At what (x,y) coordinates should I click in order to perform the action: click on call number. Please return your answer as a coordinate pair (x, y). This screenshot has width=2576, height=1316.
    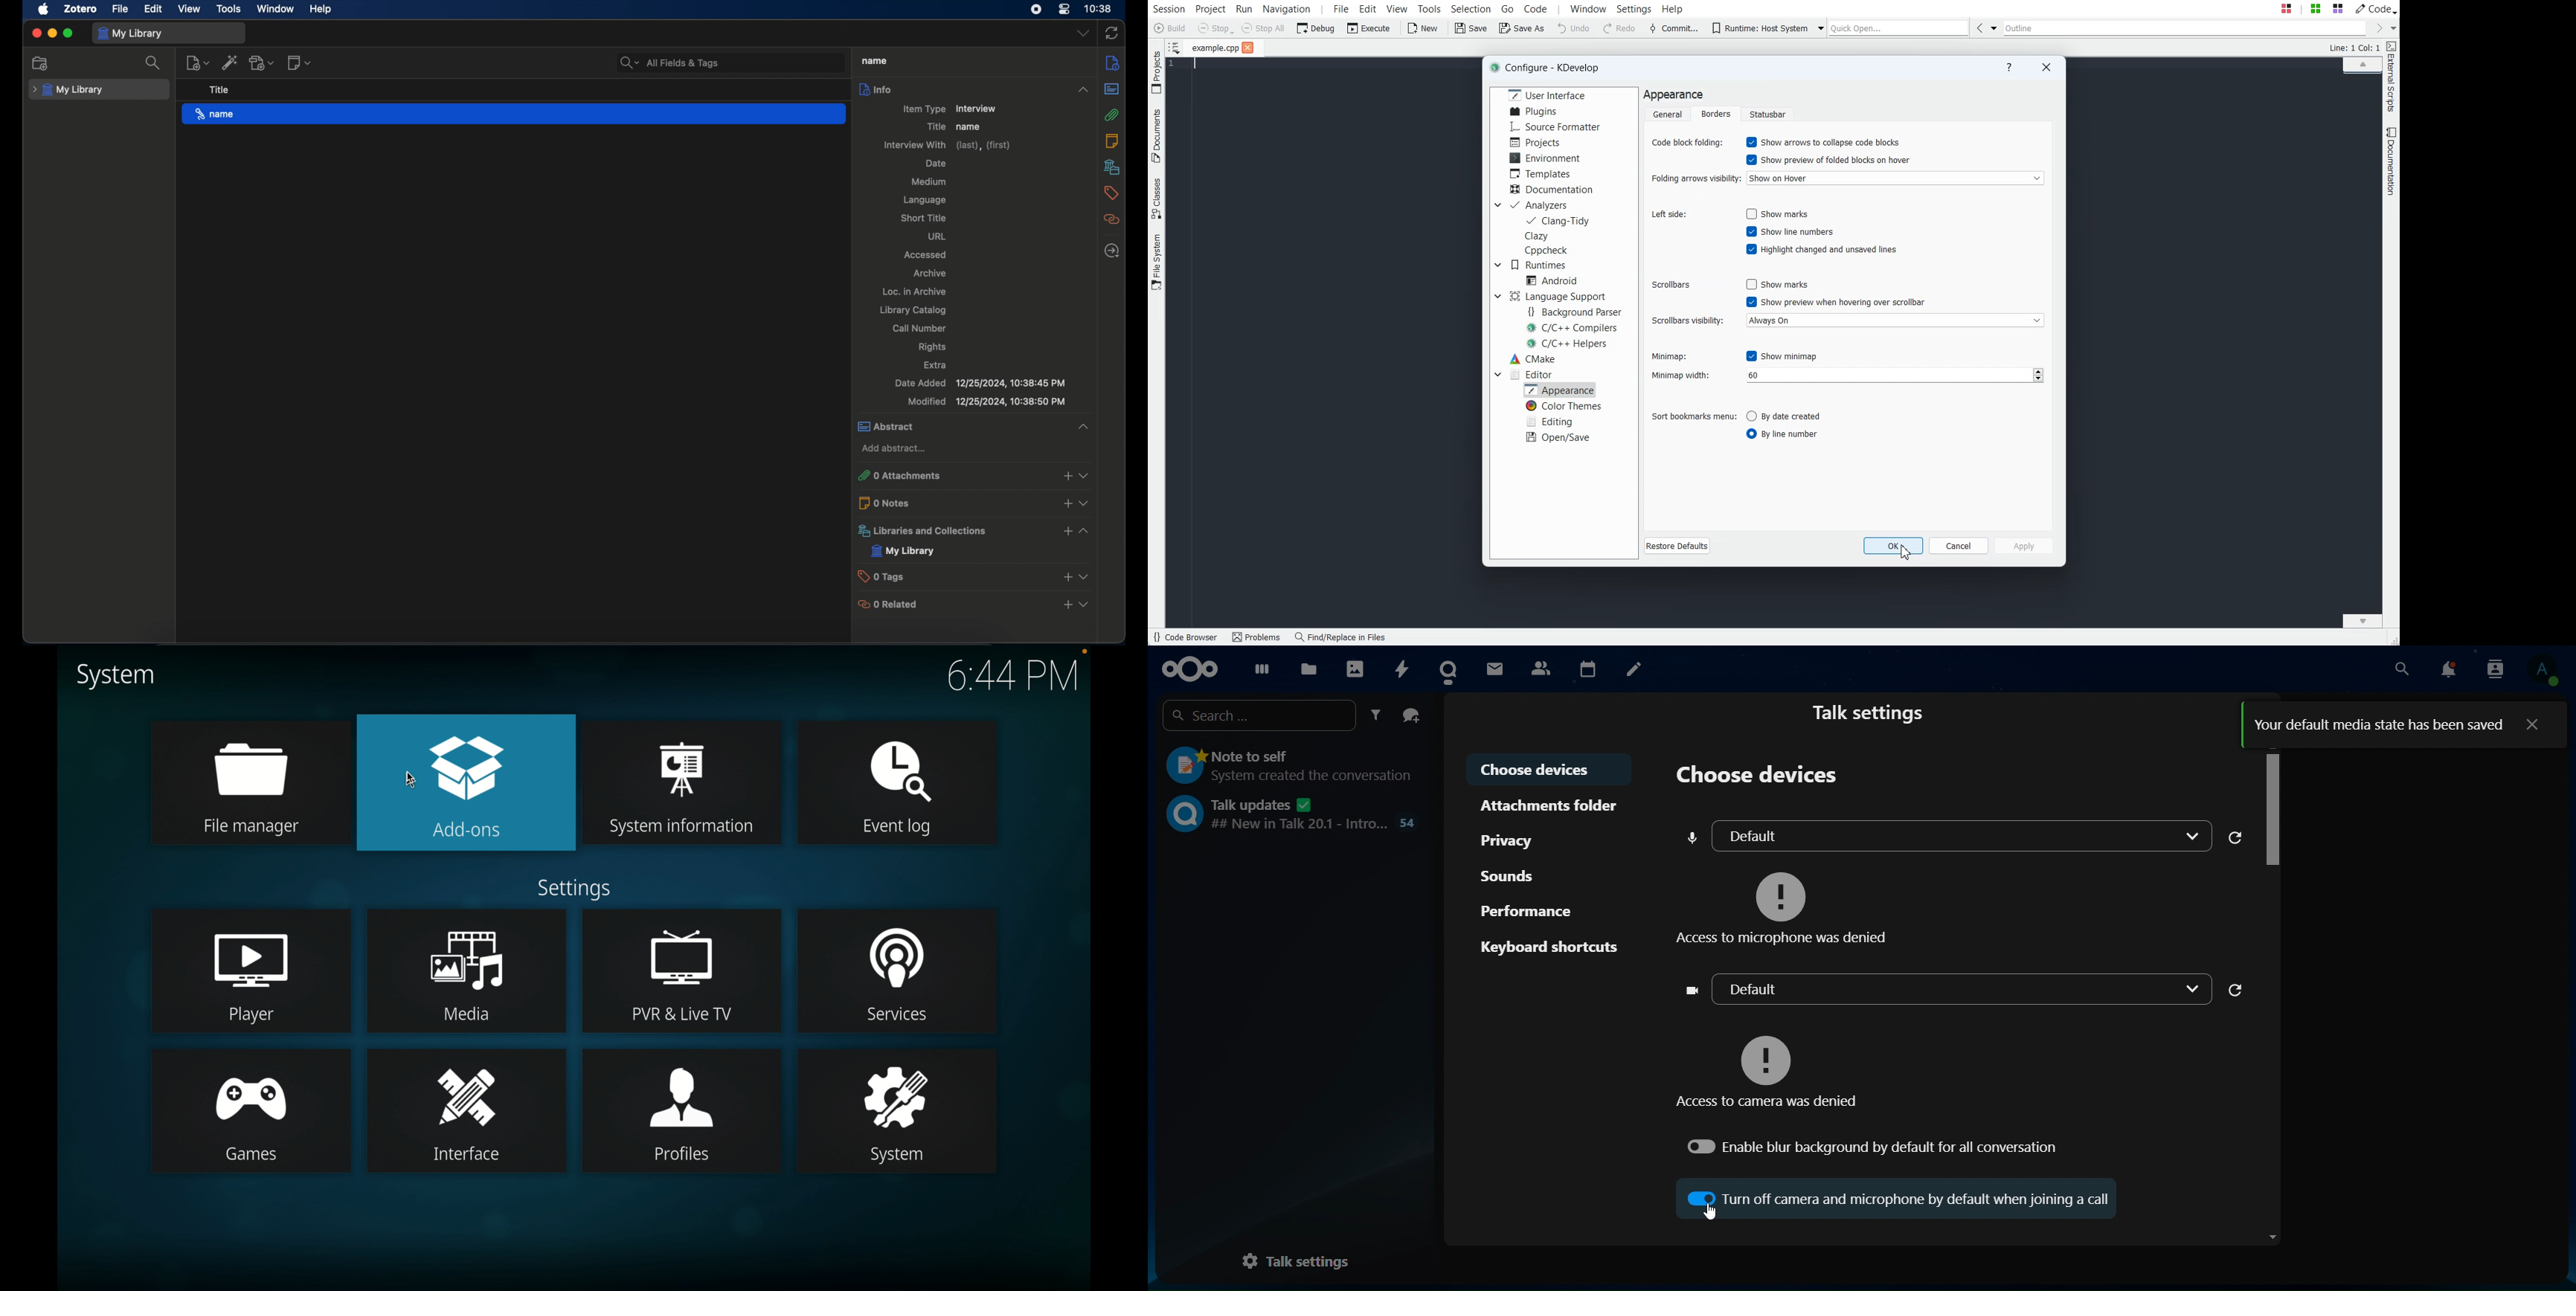
    Looking at the image, I should click on (922, 328).